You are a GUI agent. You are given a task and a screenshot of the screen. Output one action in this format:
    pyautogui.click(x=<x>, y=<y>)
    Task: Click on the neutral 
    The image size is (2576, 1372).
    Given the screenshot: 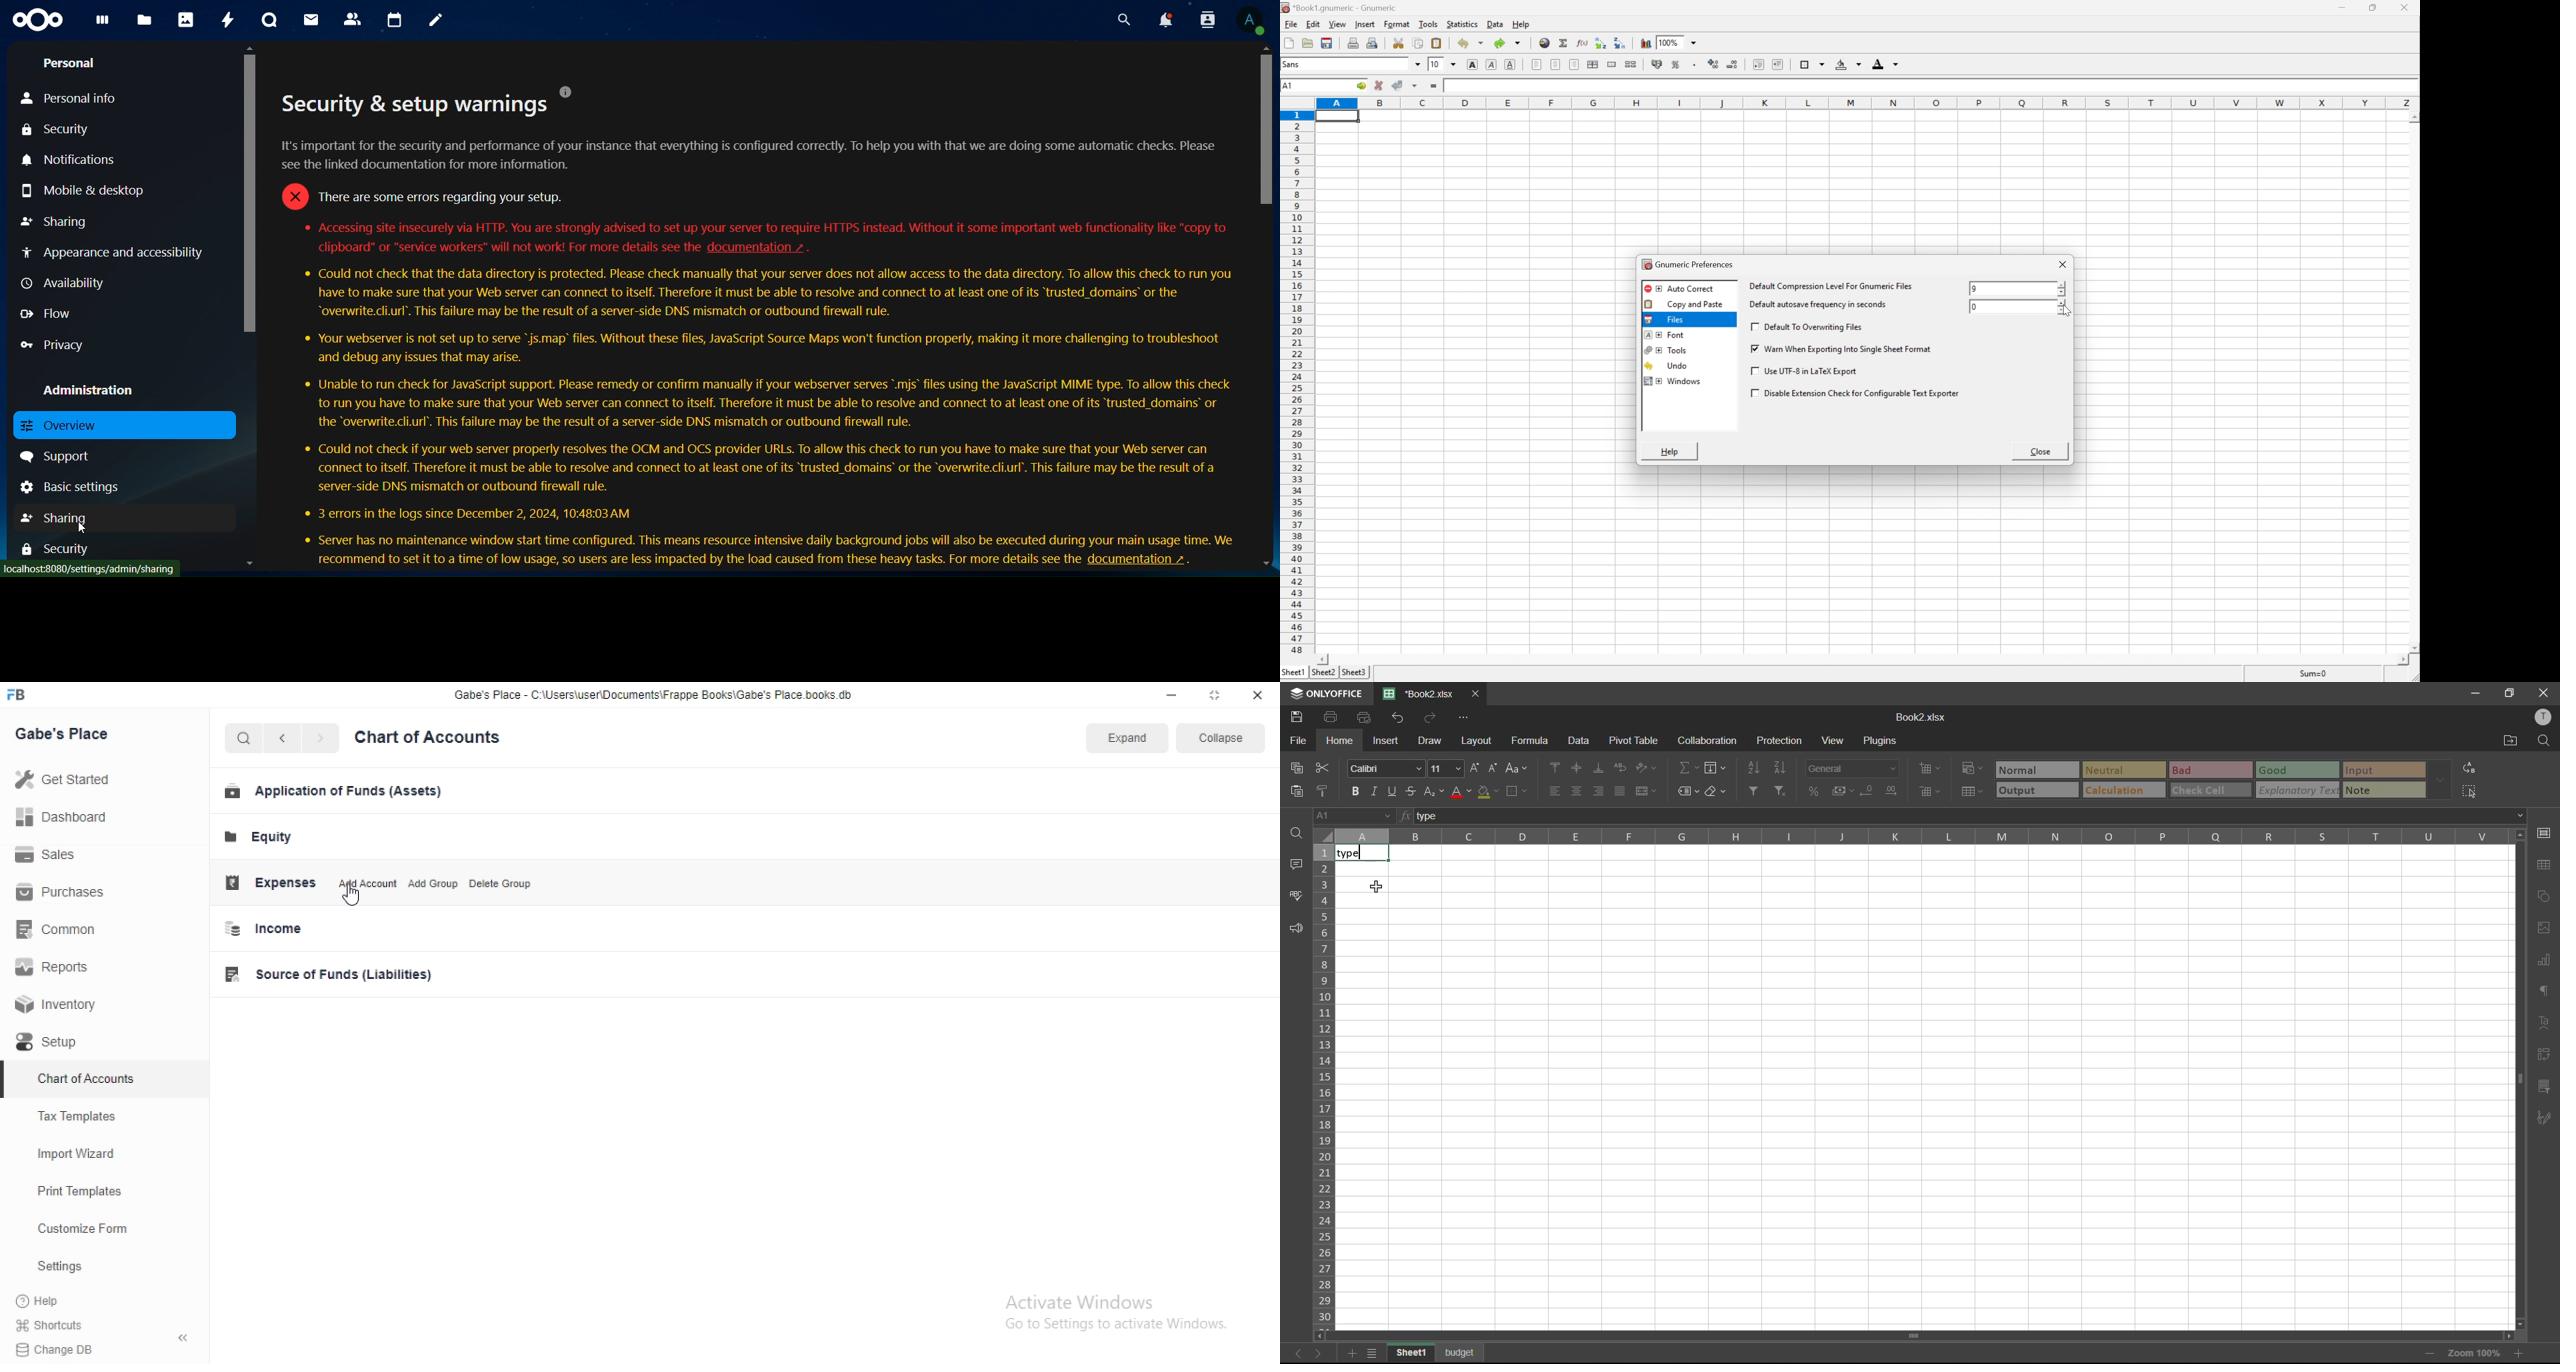 What is the action you would take?
    pyautogui.click(x=2123, y=769)
    